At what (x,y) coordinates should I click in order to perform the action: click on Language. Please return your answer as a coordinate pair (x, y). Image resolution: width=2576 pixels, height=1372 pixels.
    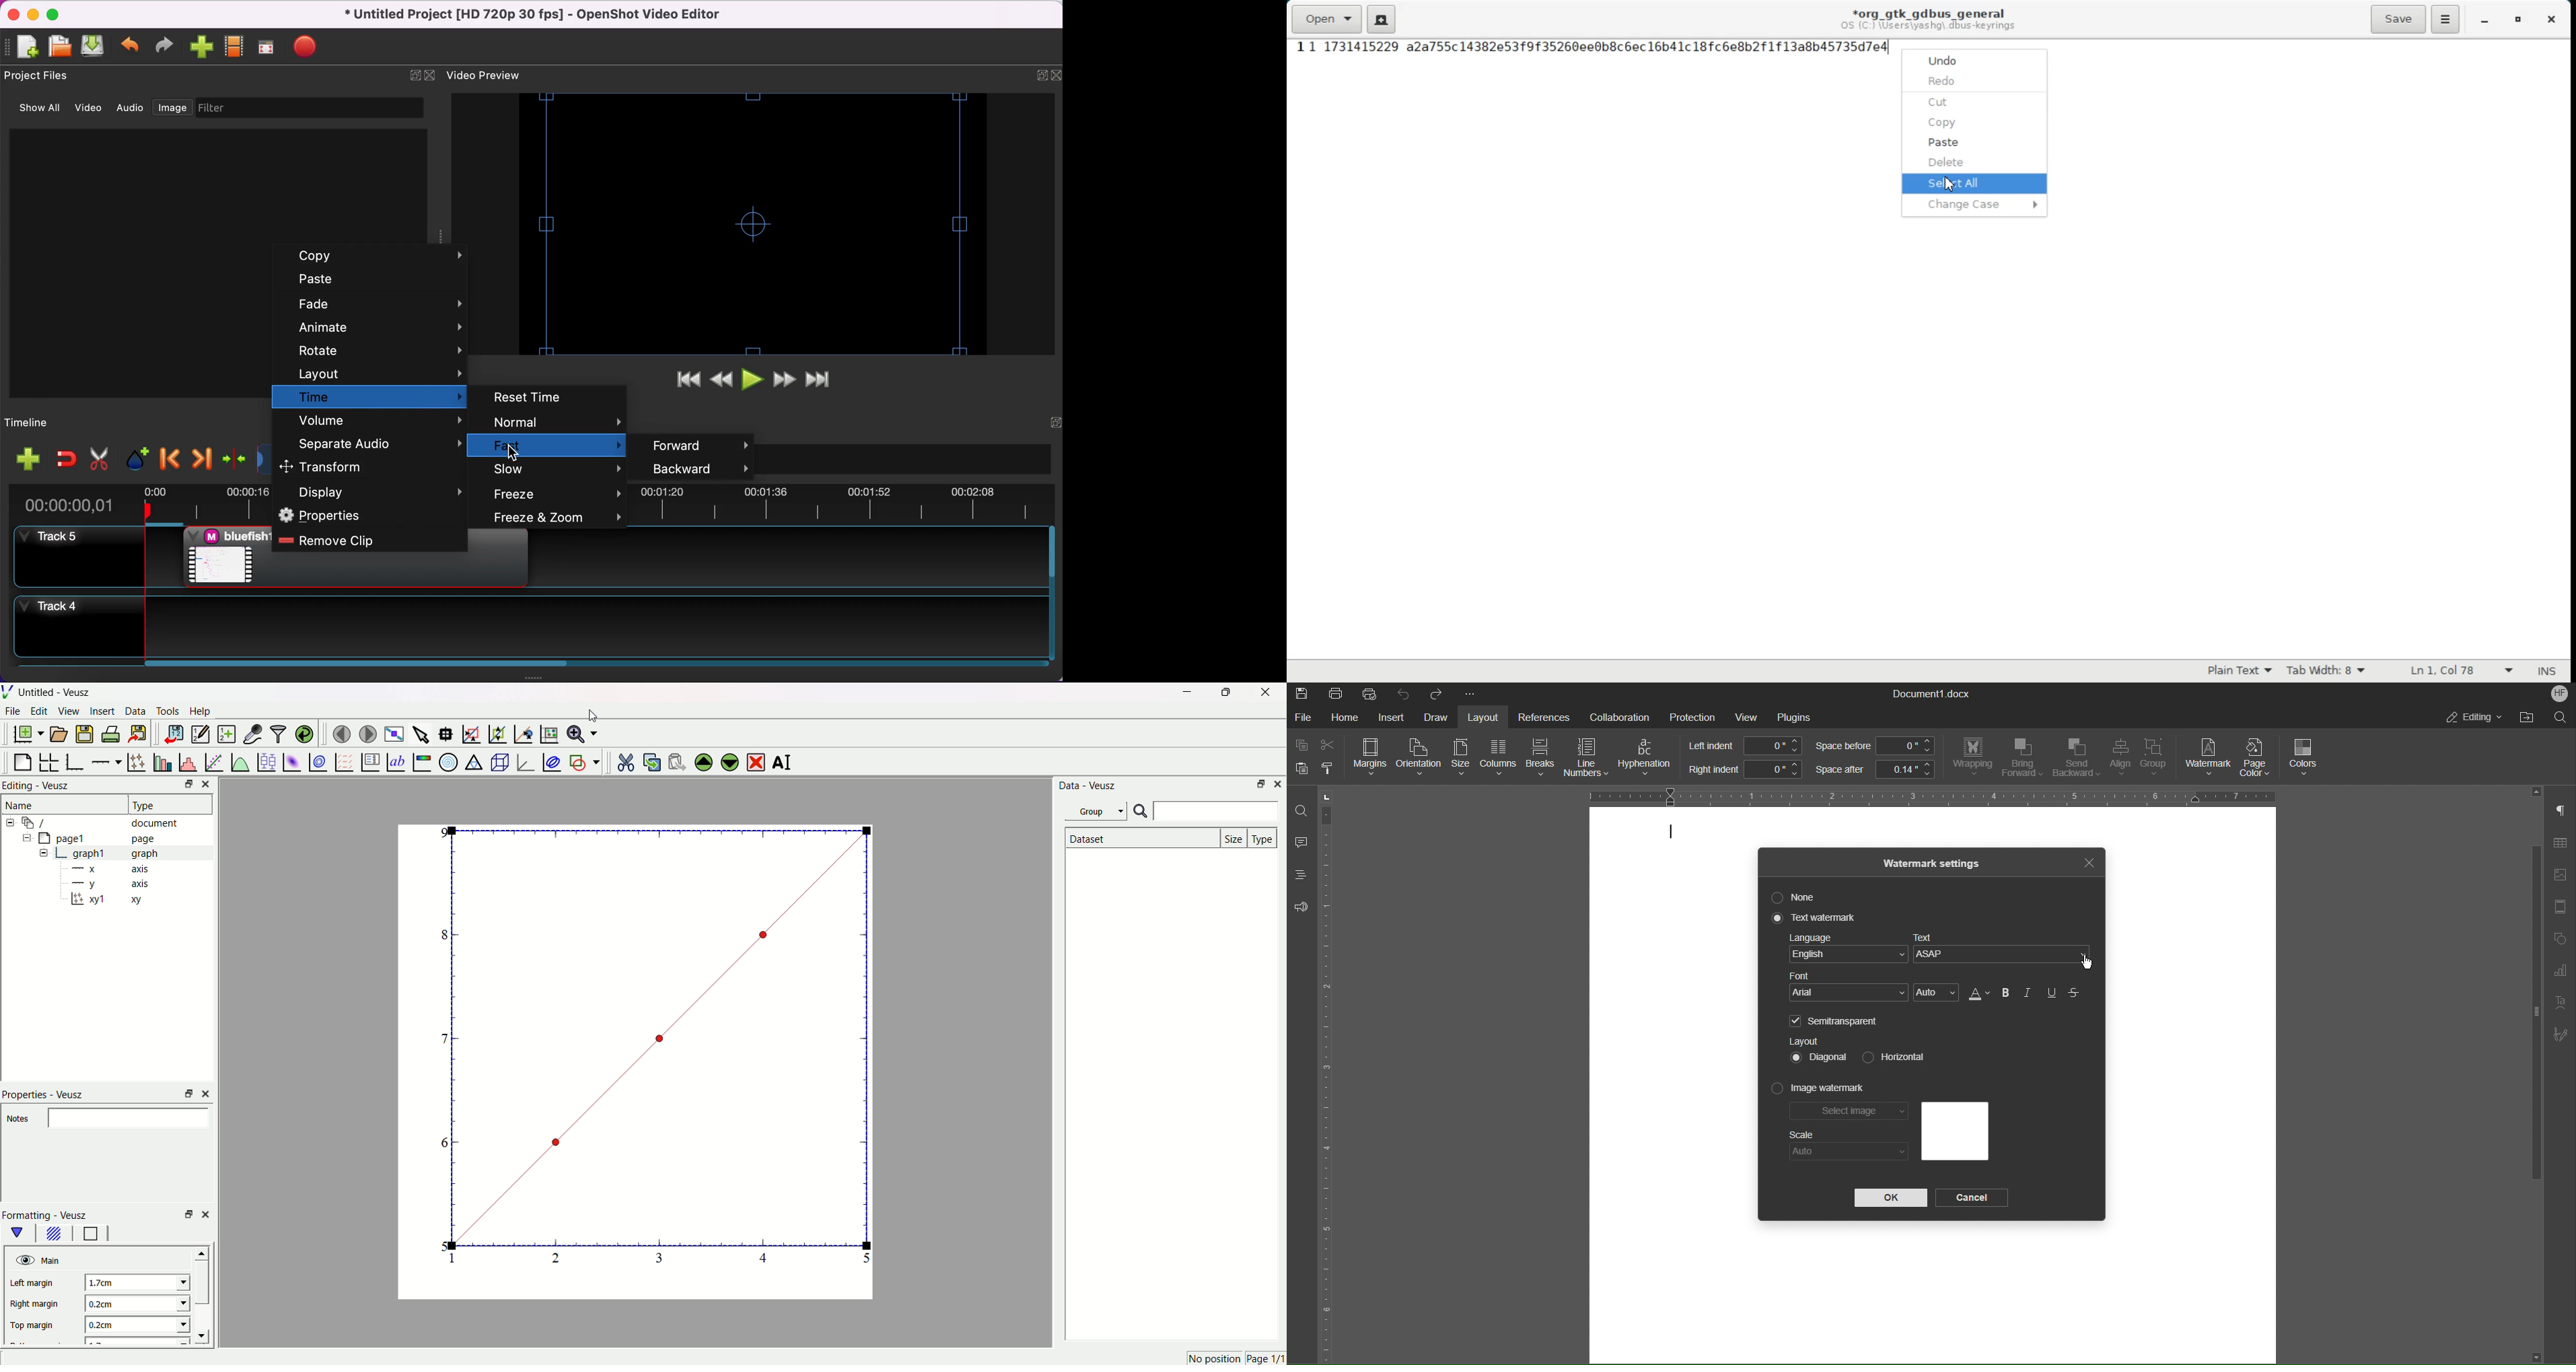
    Looking at the image, I should click on (1848, 950).